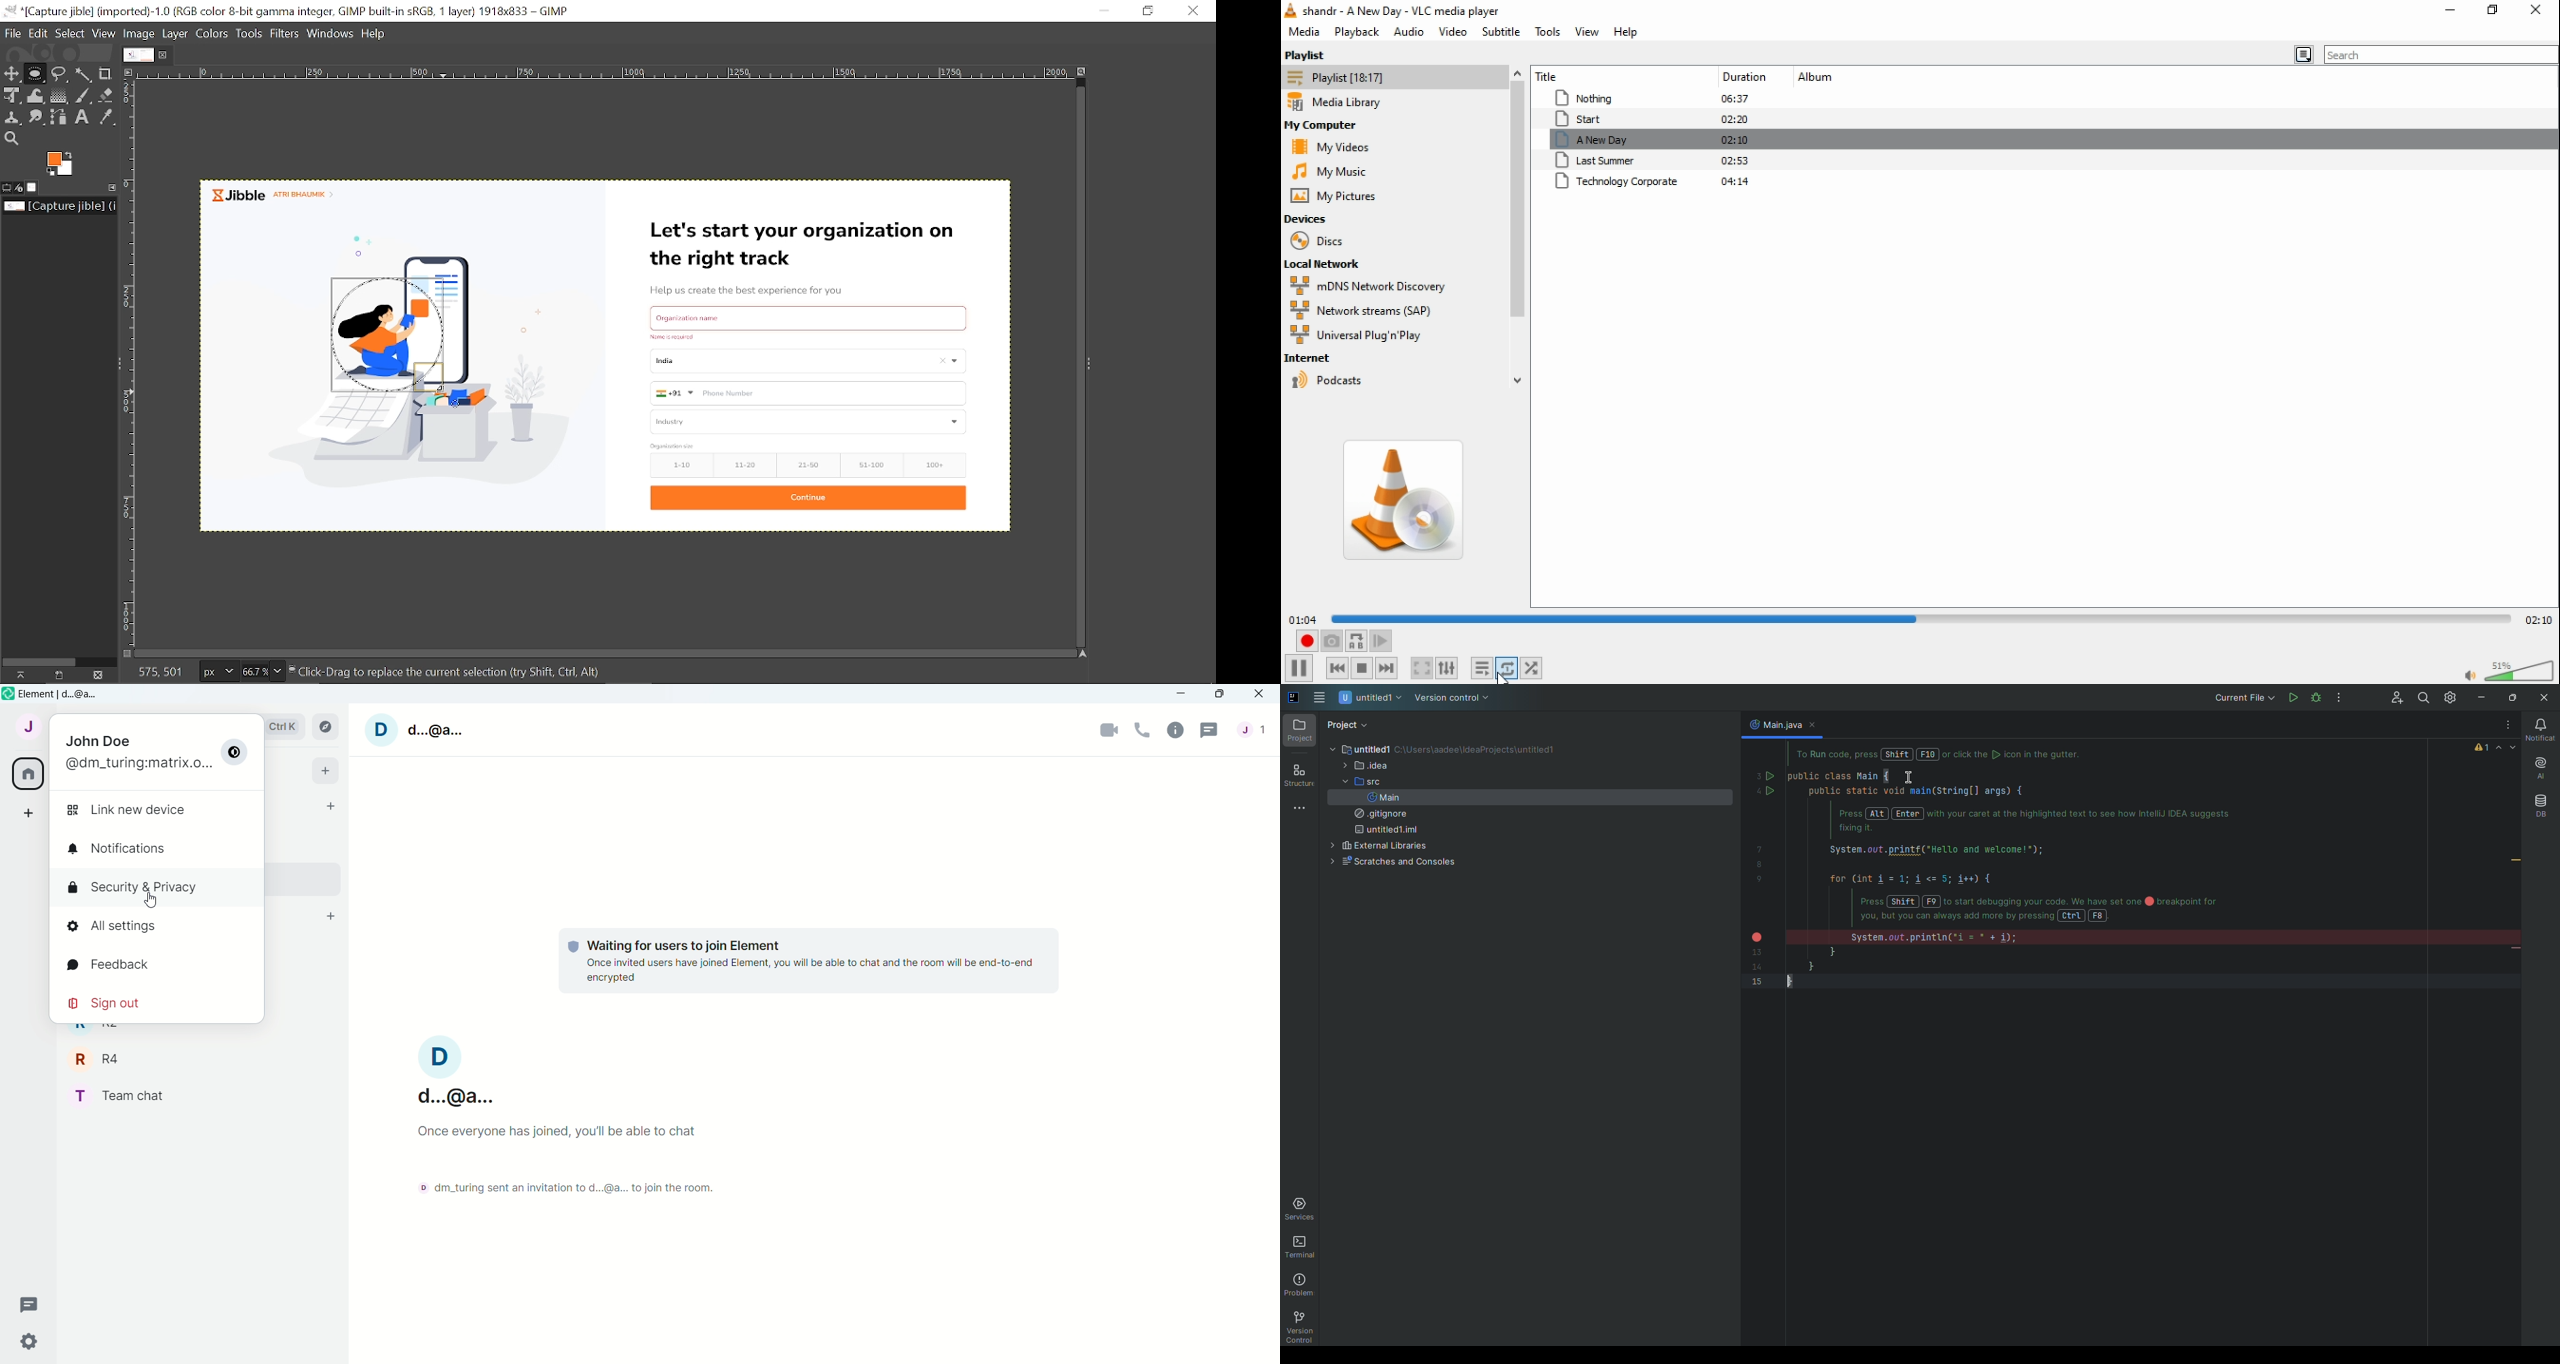 Image resolution: width=2576 pixels, height=1372 pixels. What do you see at coordinates (1352, 358) in the screenshot?
I see `internet` at bounding box center [1352, 358].